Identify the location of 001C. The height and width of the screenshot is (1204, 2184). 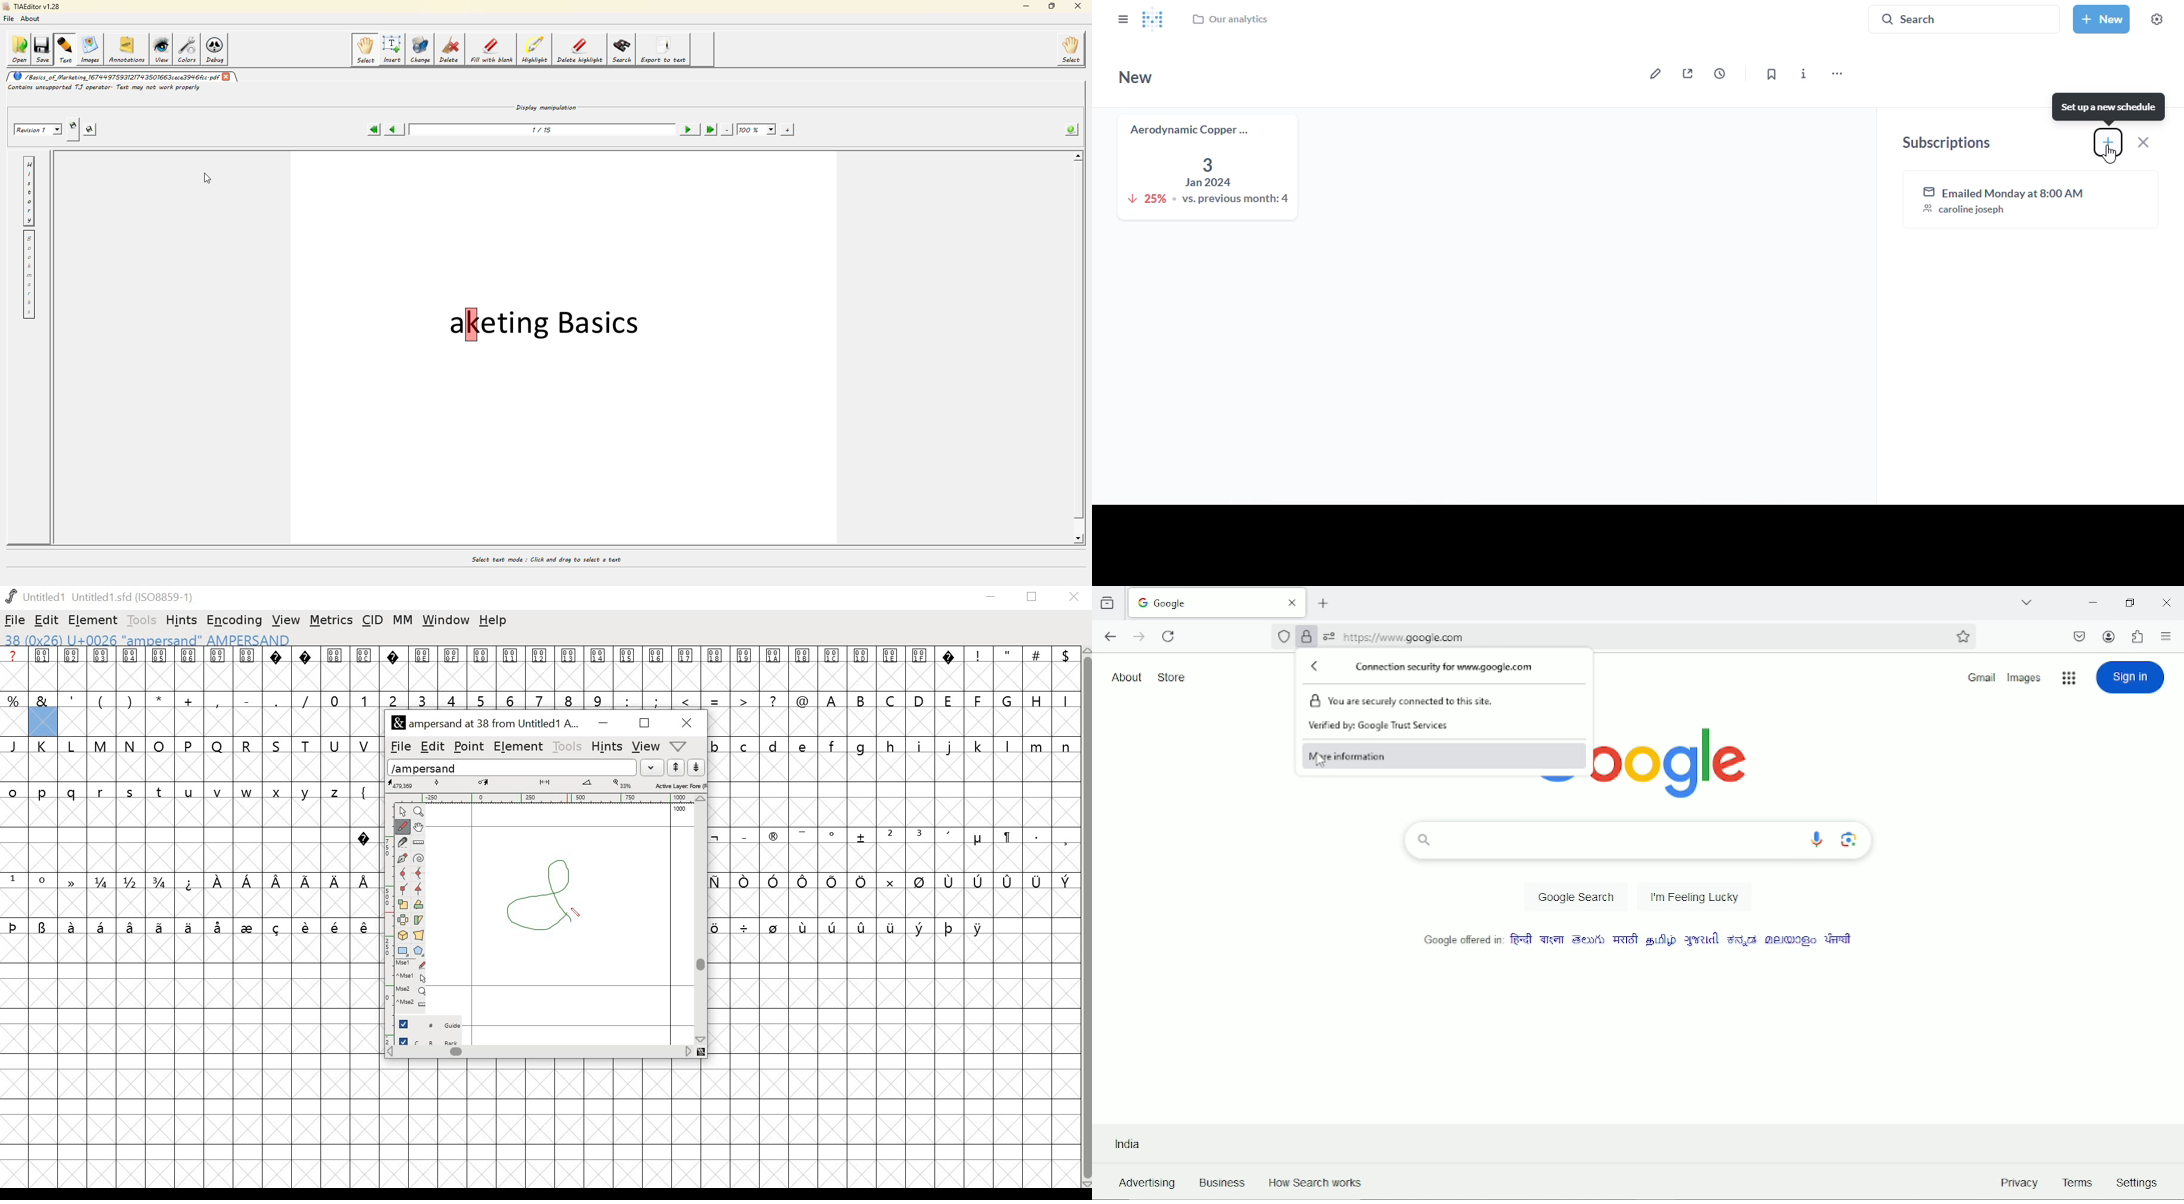
(832, 670).